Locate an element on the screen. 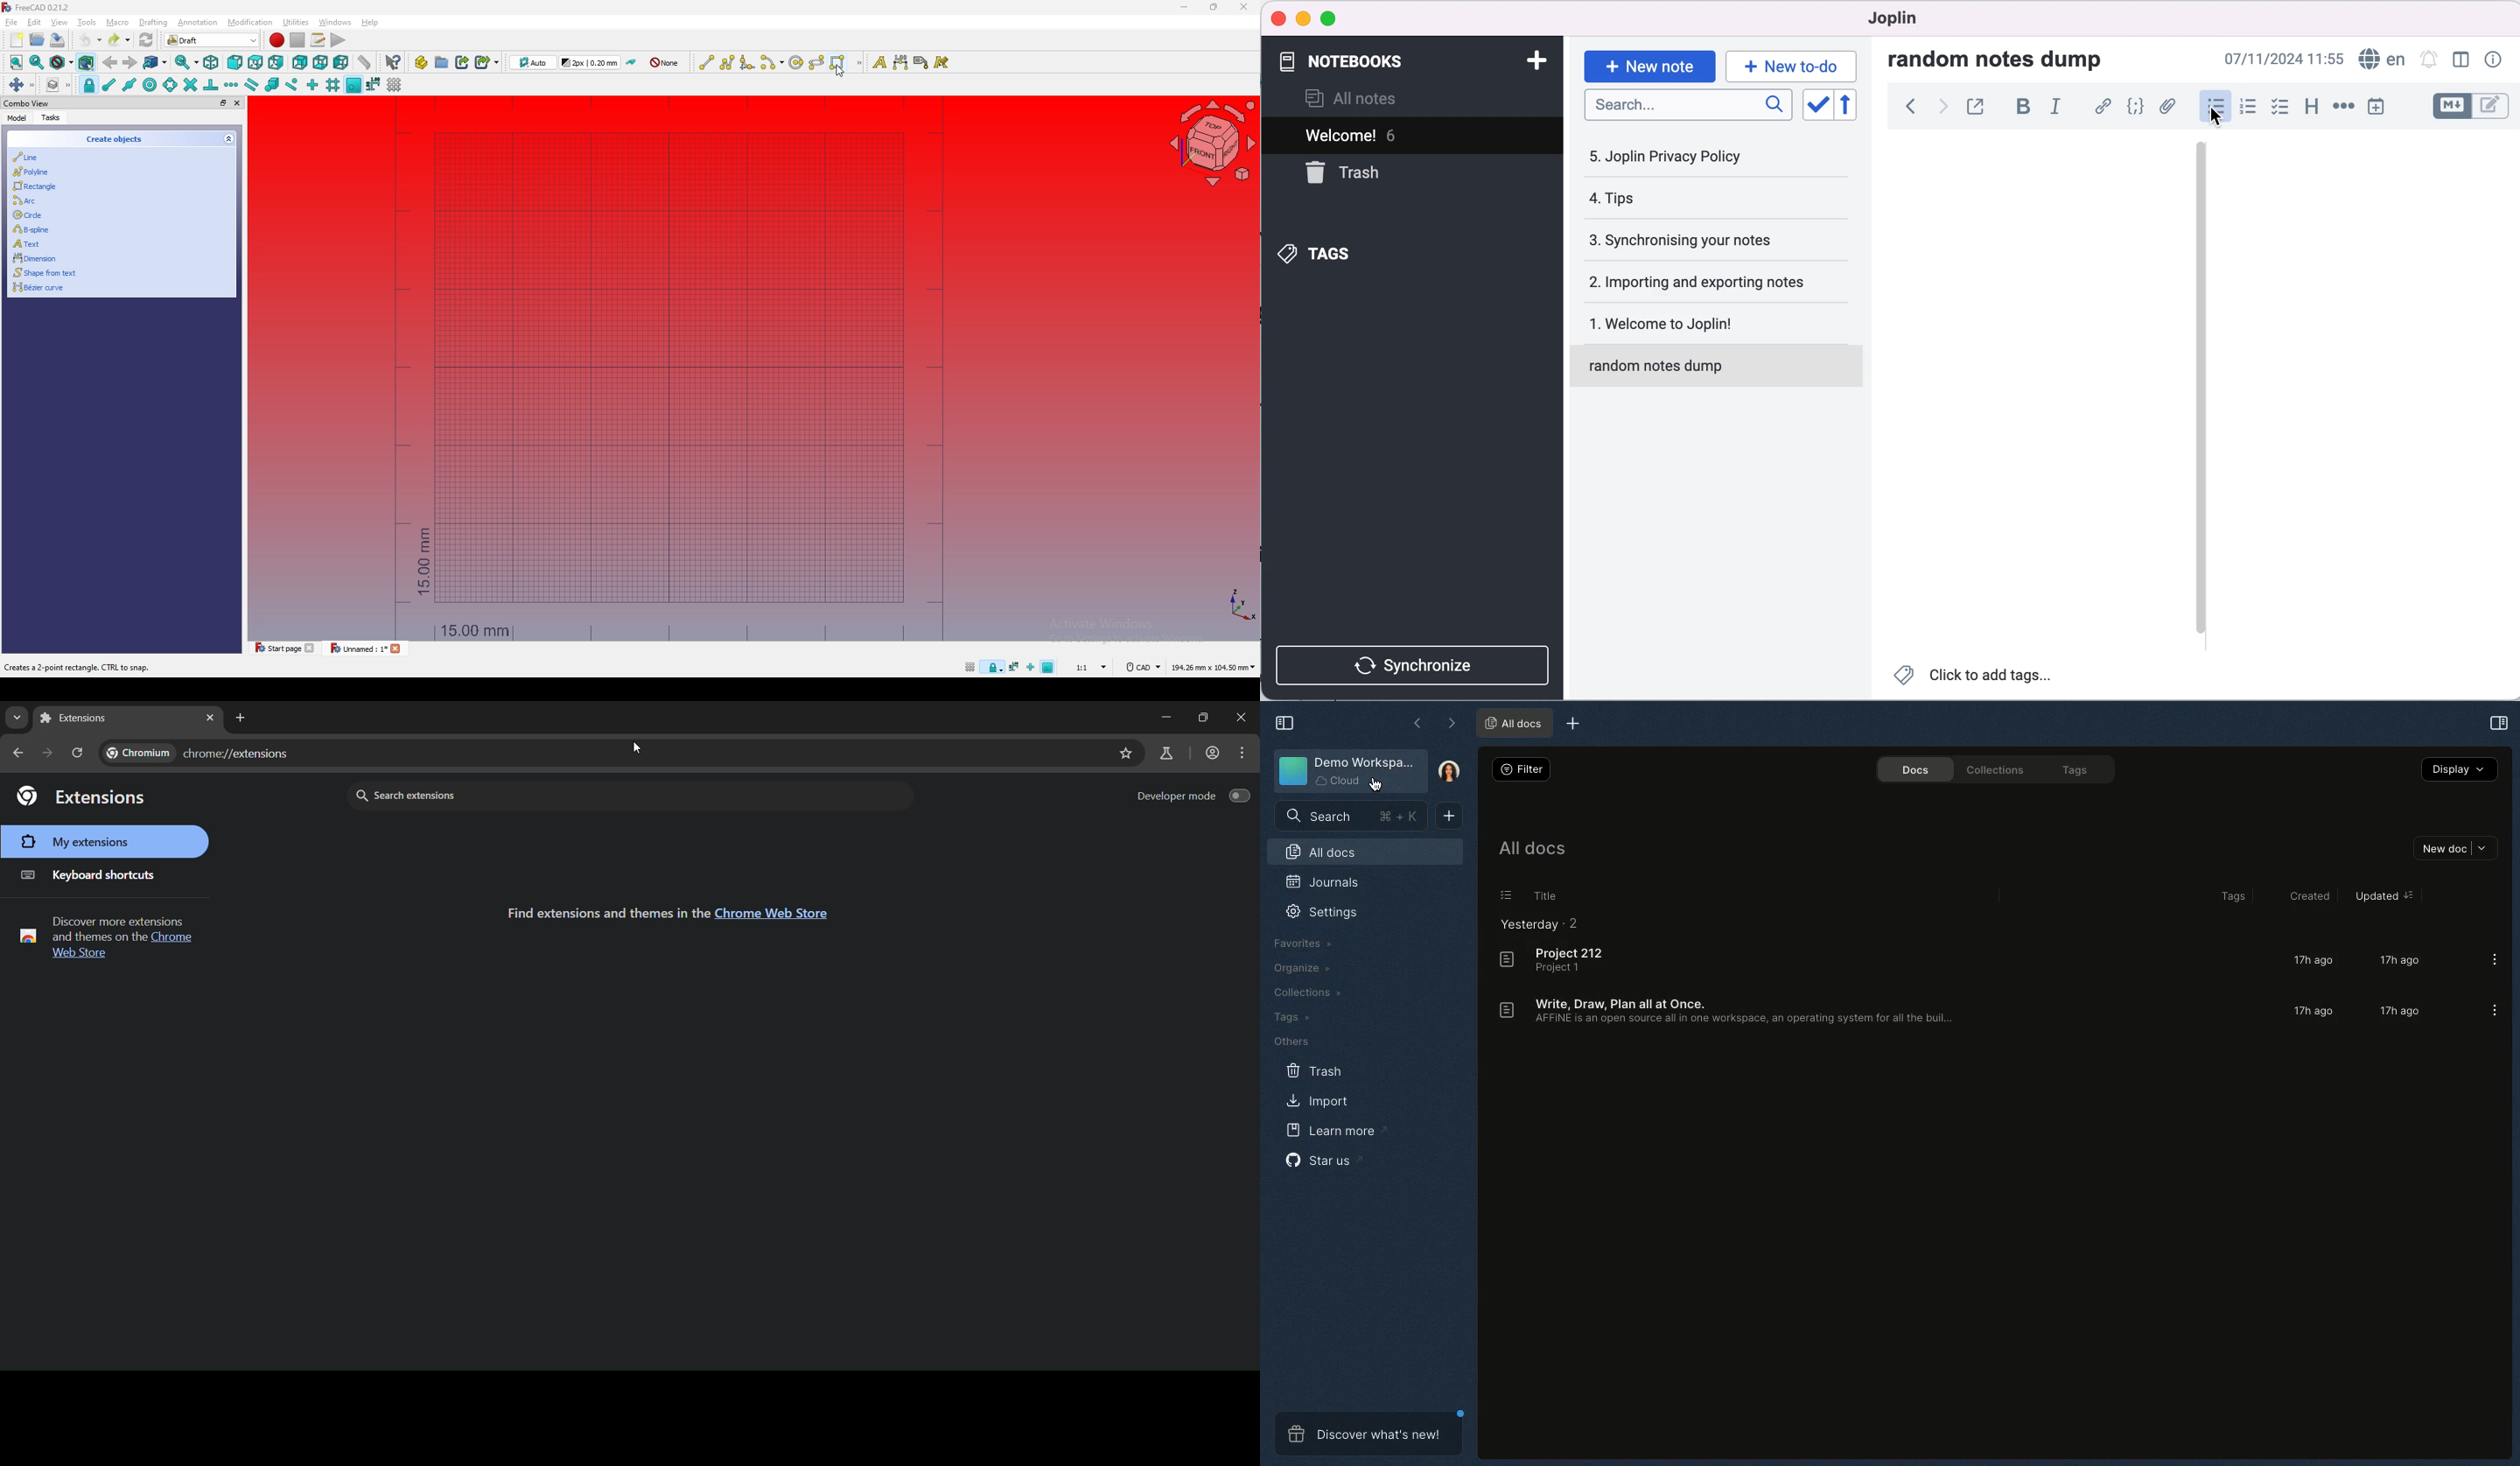  Discover more extensions is located at coordinates (117, 918).